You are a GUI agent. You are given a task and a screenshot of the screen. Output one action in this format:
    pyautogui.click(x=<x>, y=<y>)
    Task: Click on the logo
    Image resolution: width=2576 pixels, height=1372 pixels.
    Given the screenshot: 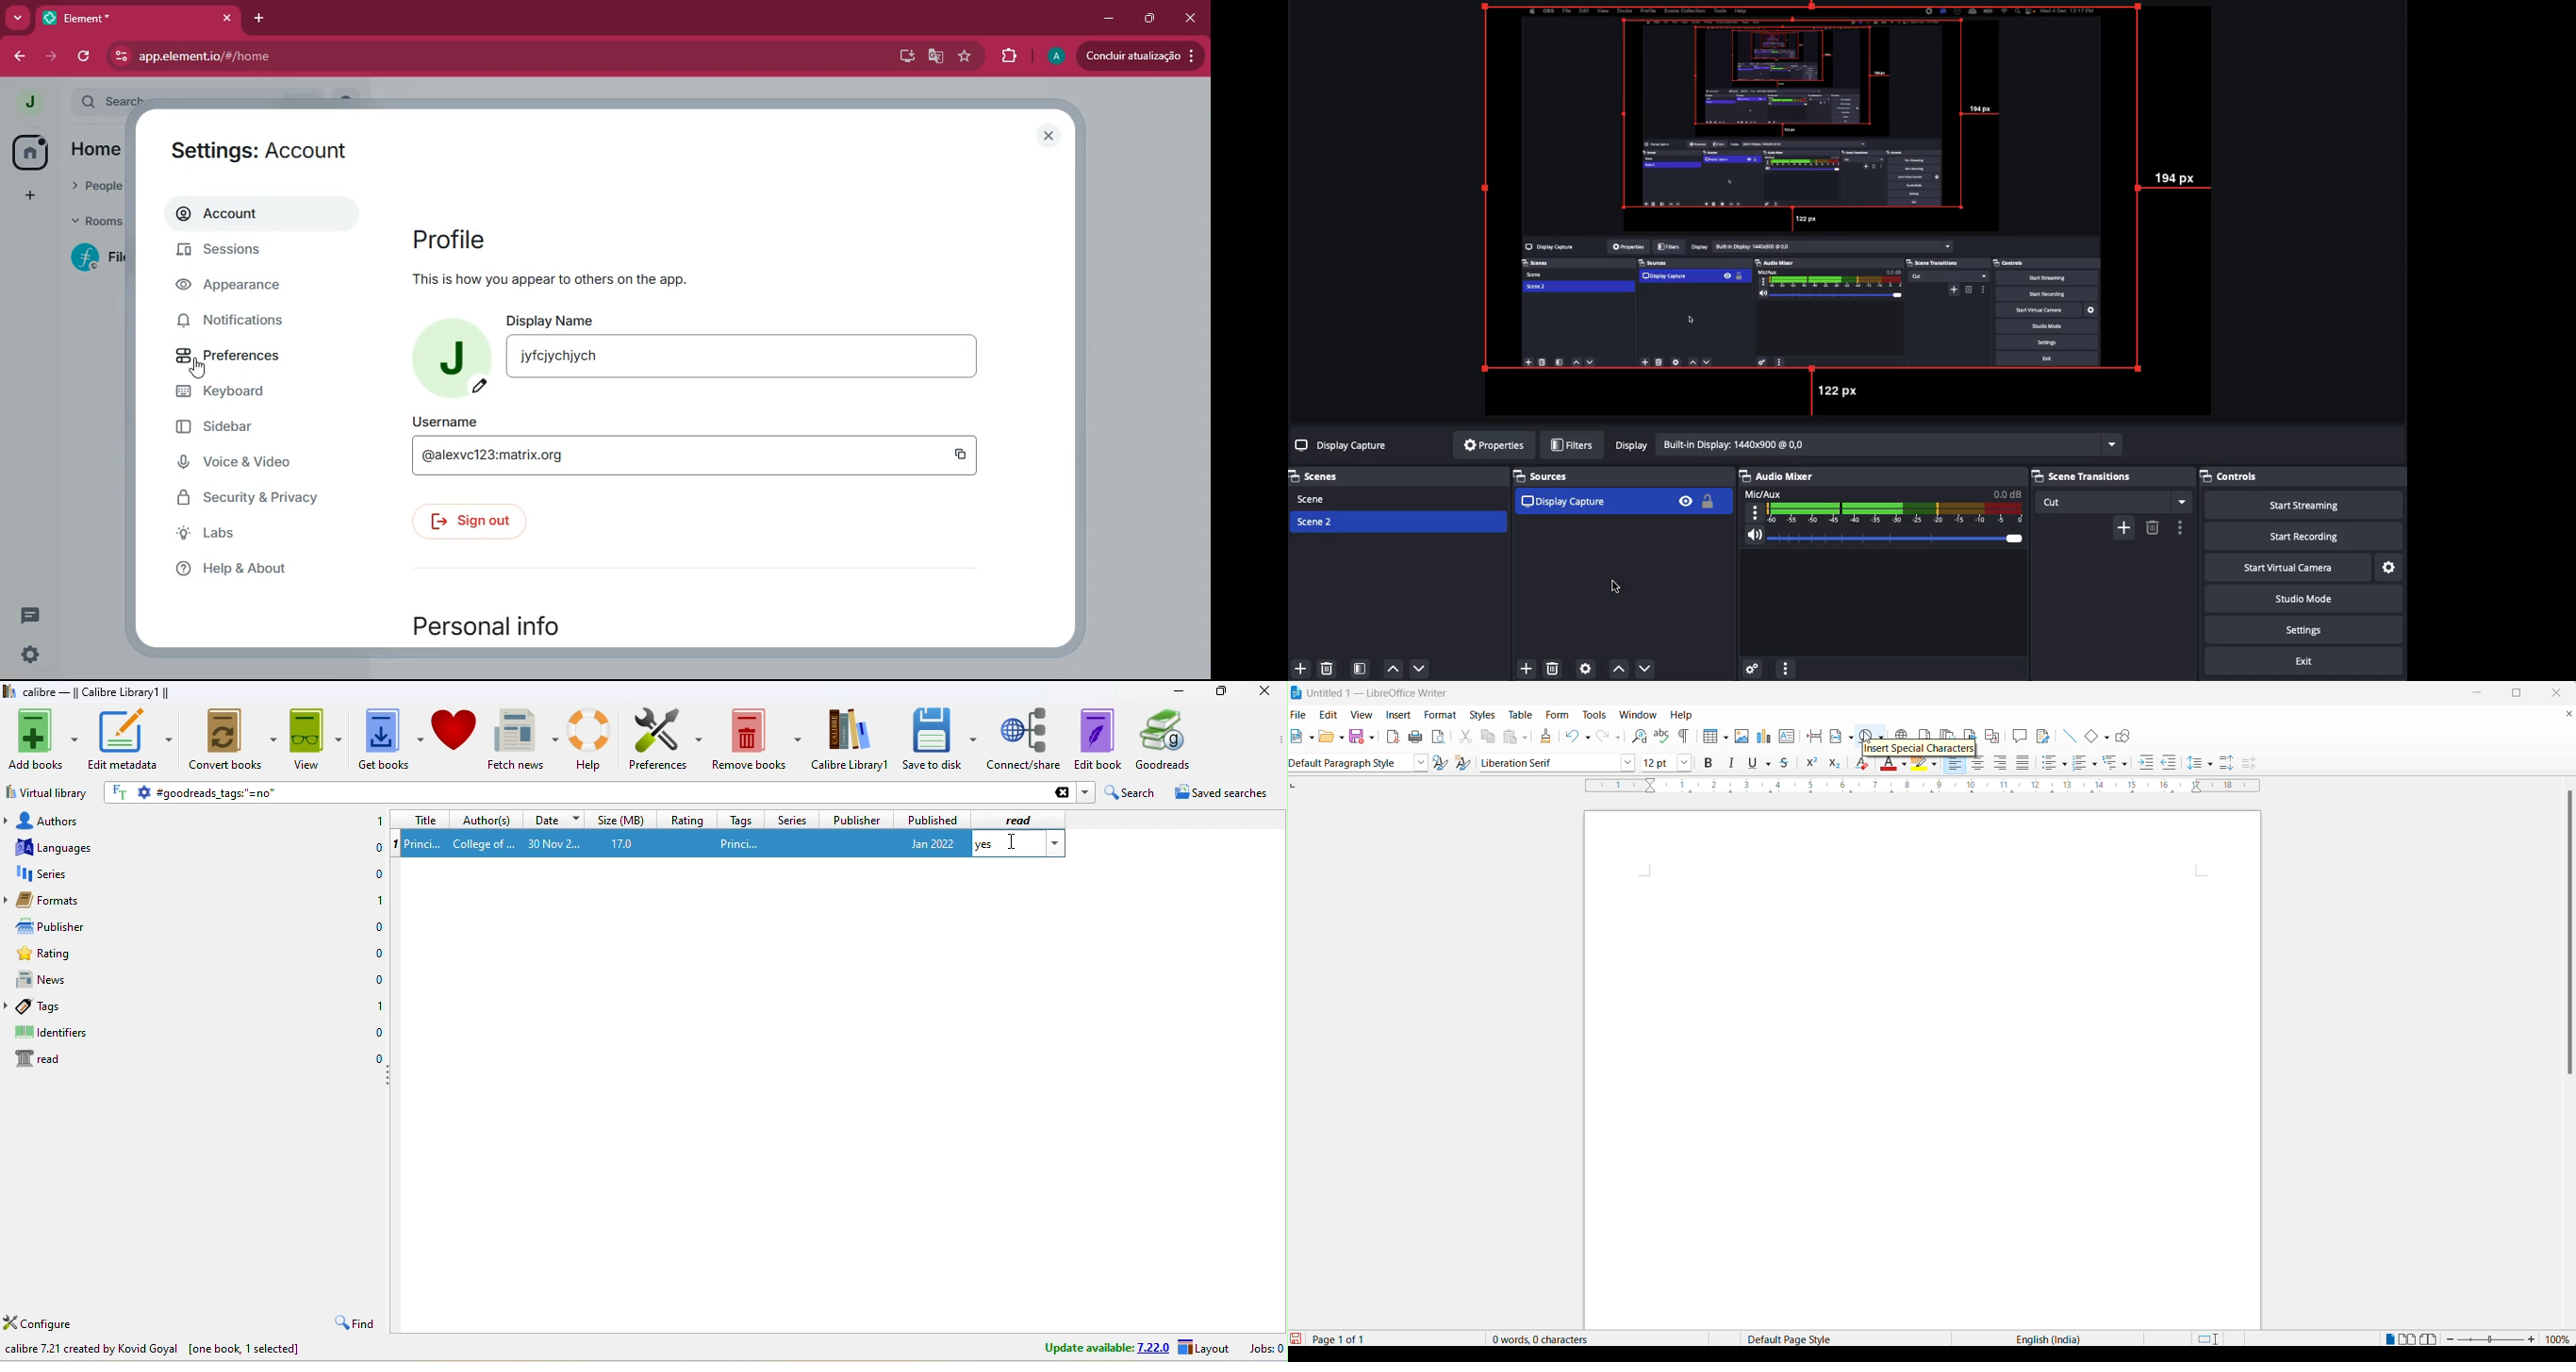 What is the action you would take?
    pyautogui.click(x=8, y=690)
    